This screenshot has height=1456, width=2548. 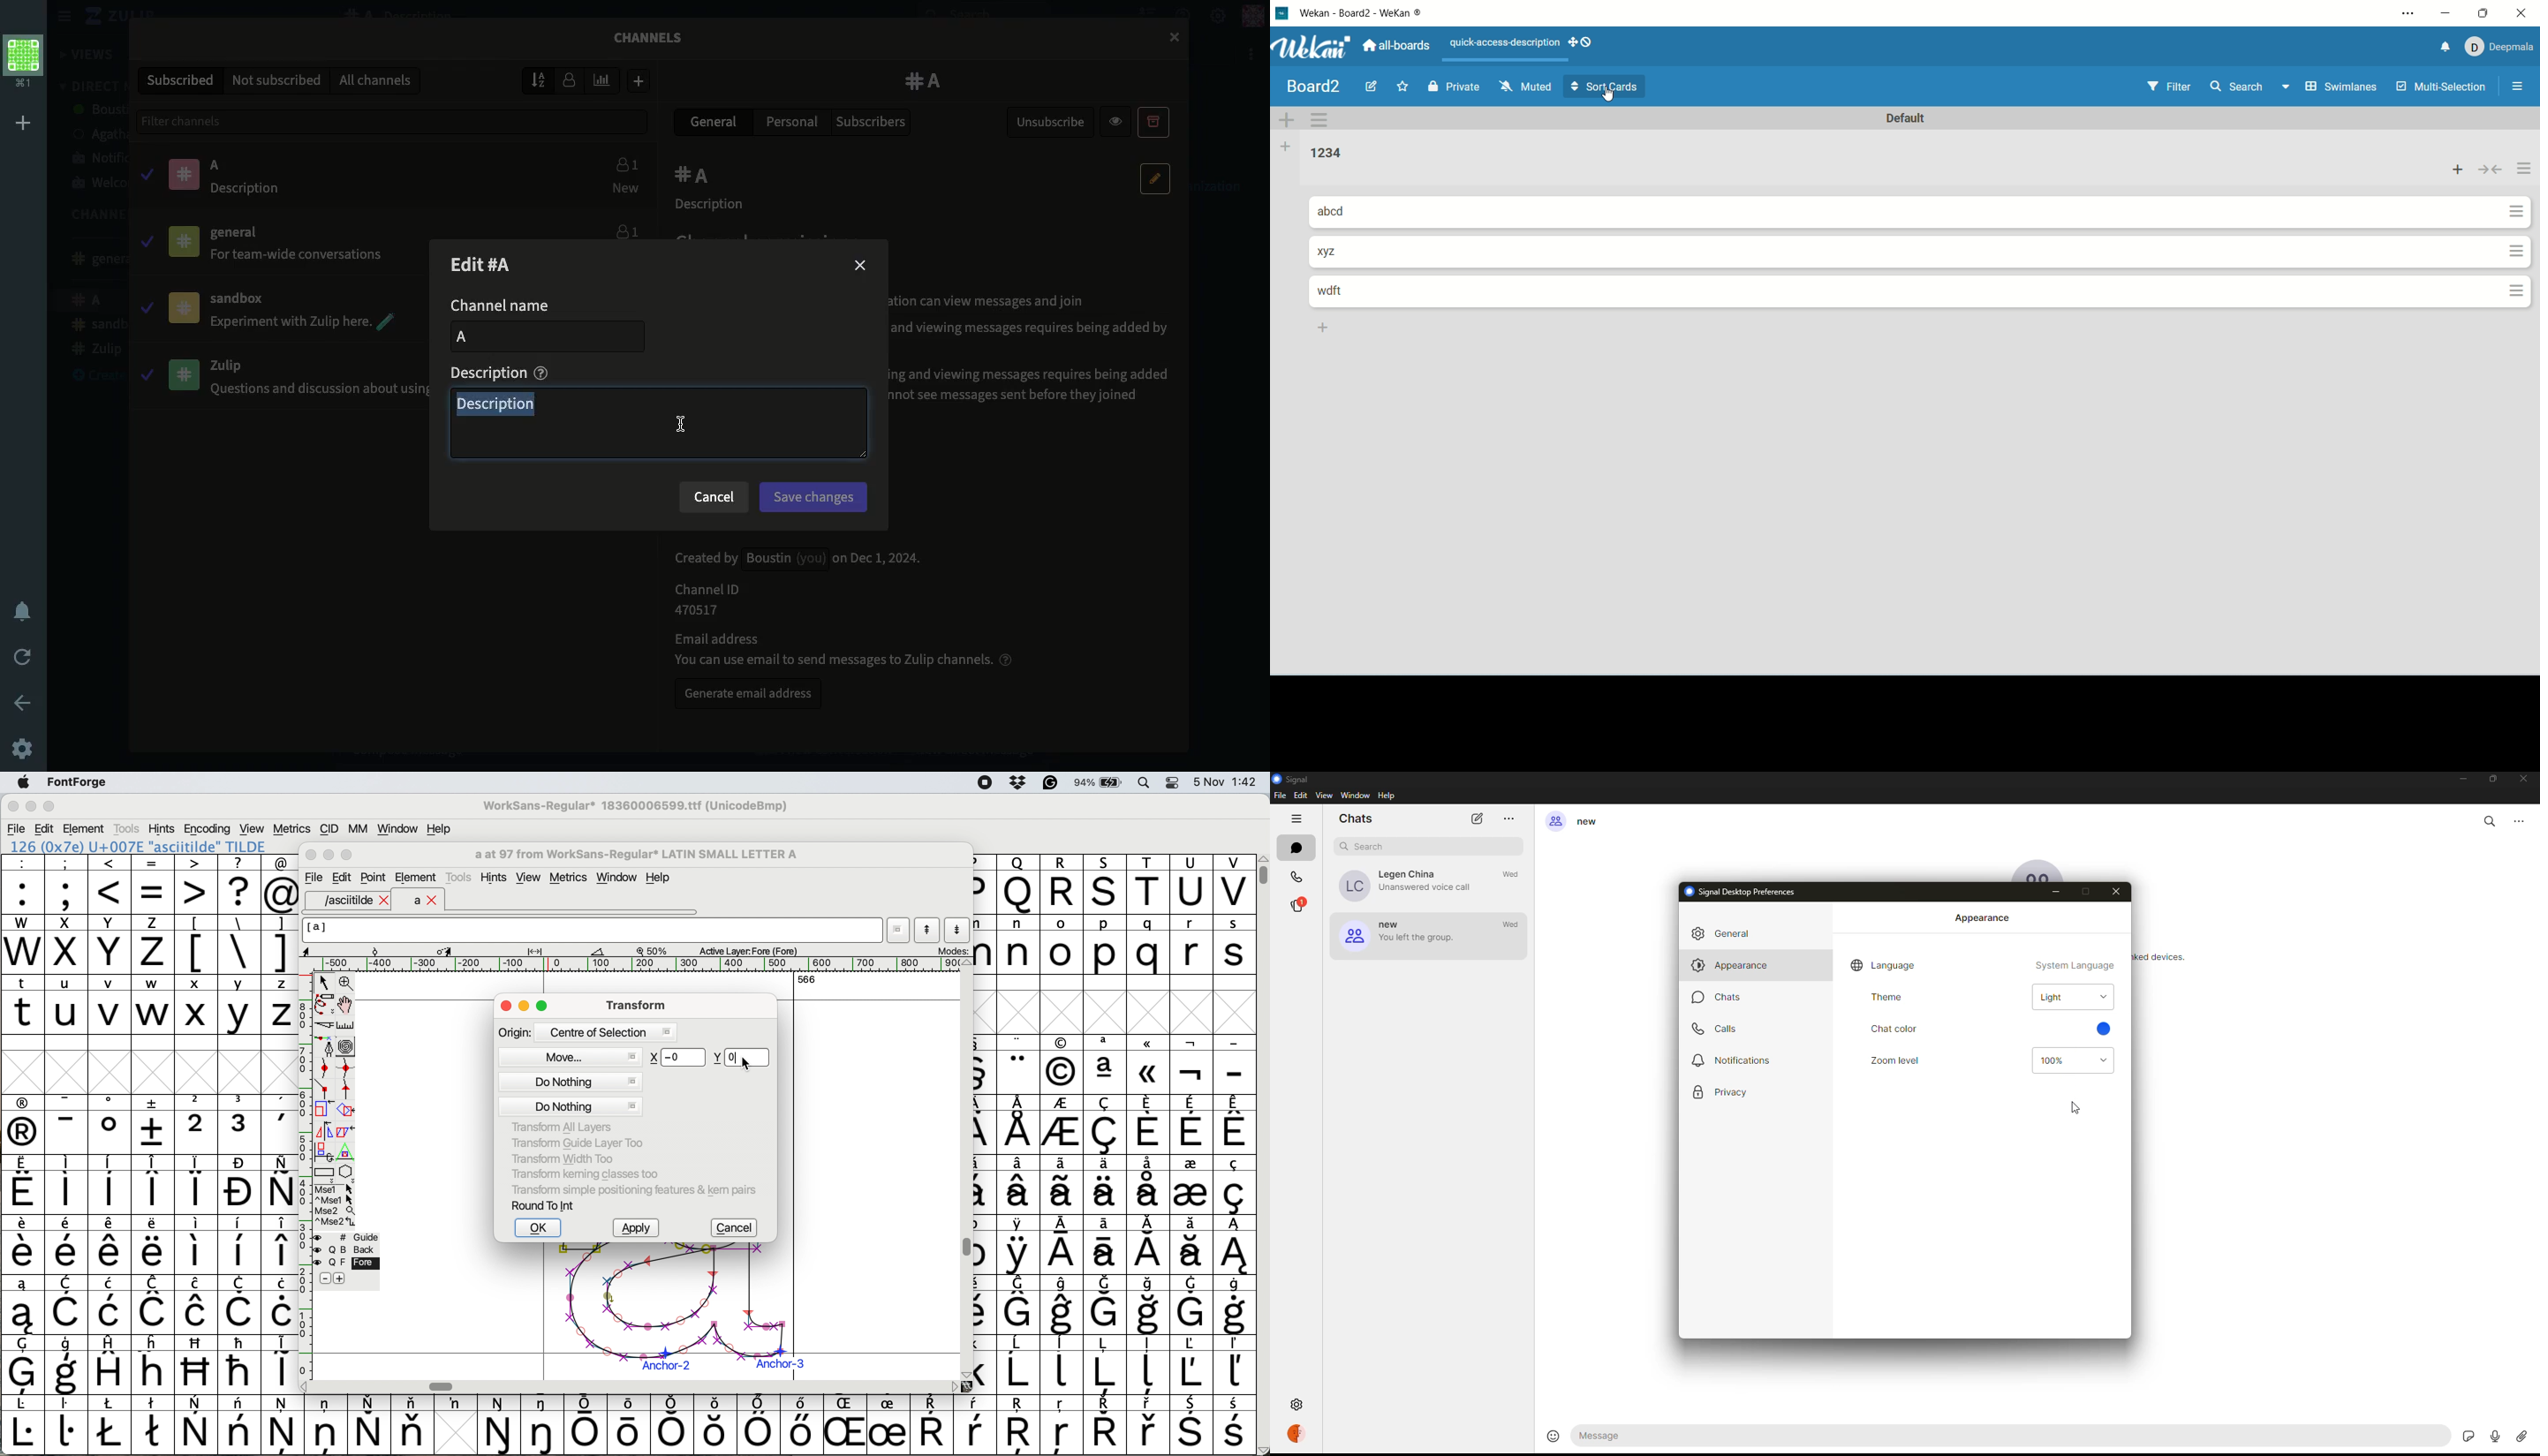 What do you see at coordinates (927, 930) in the screenshot?
I see `show previous letter` at bounding box center [927, 930].